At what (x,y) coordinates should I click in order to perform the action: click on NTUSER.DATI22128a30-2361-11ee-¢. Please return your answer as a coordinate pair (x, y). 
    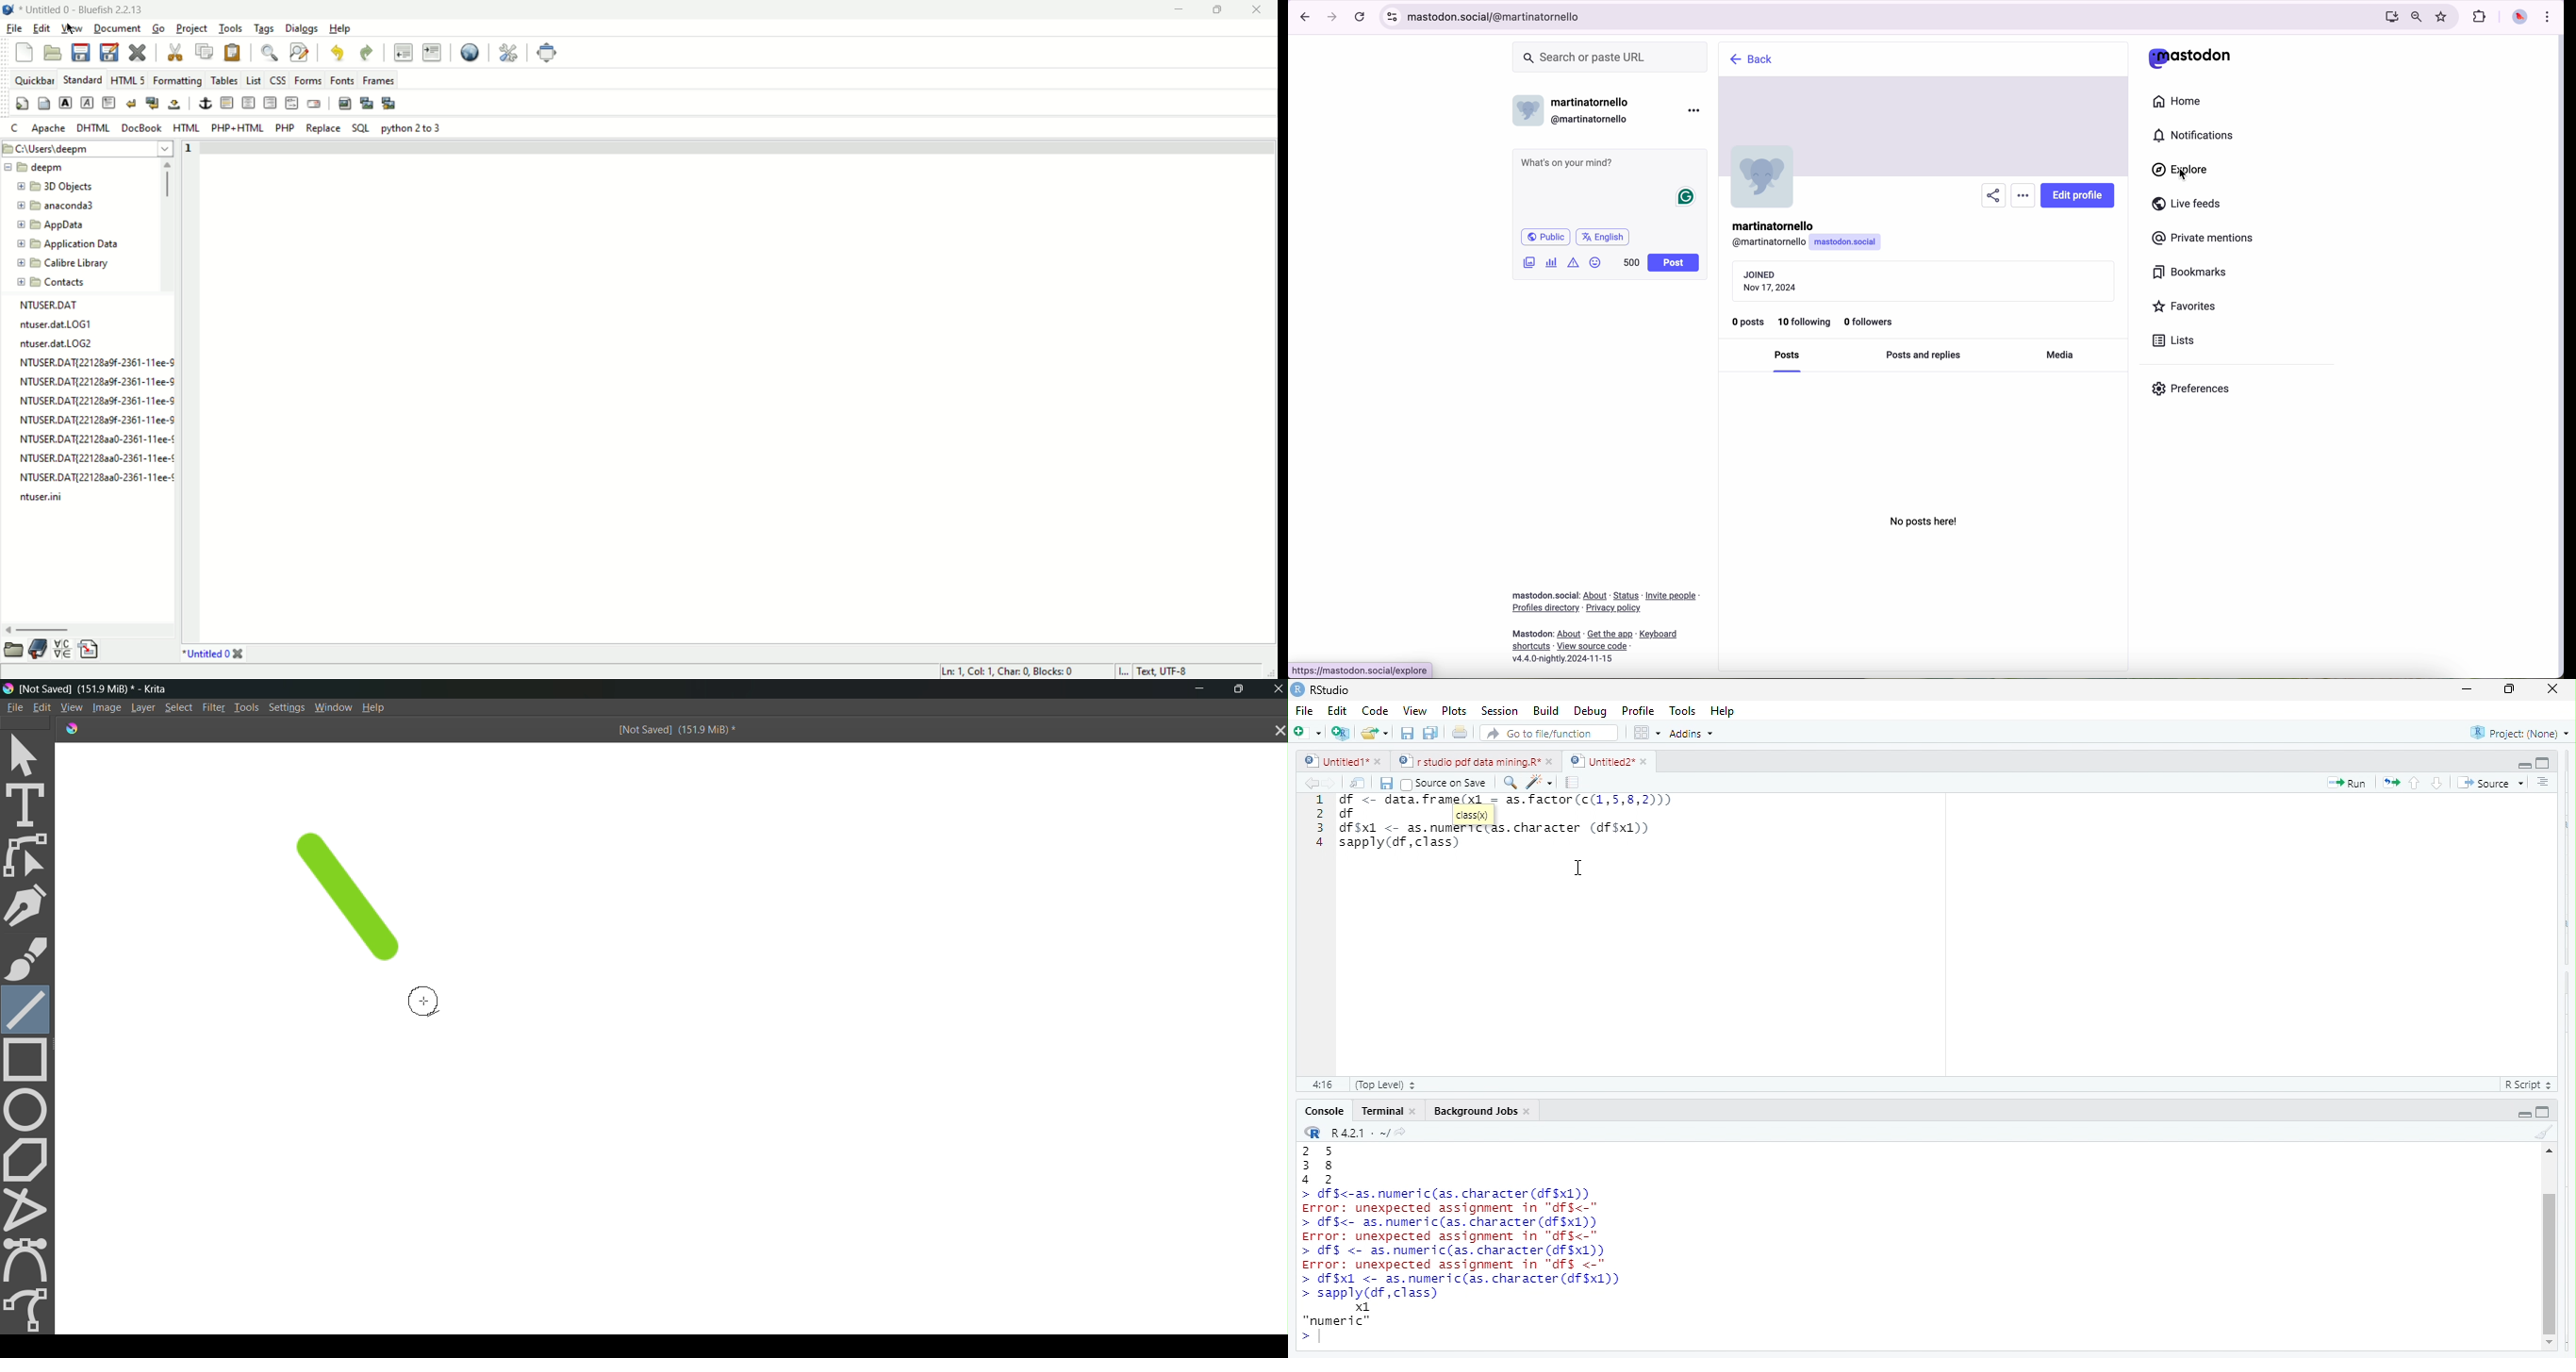
    Looking at the image, I should click on (97, 456).